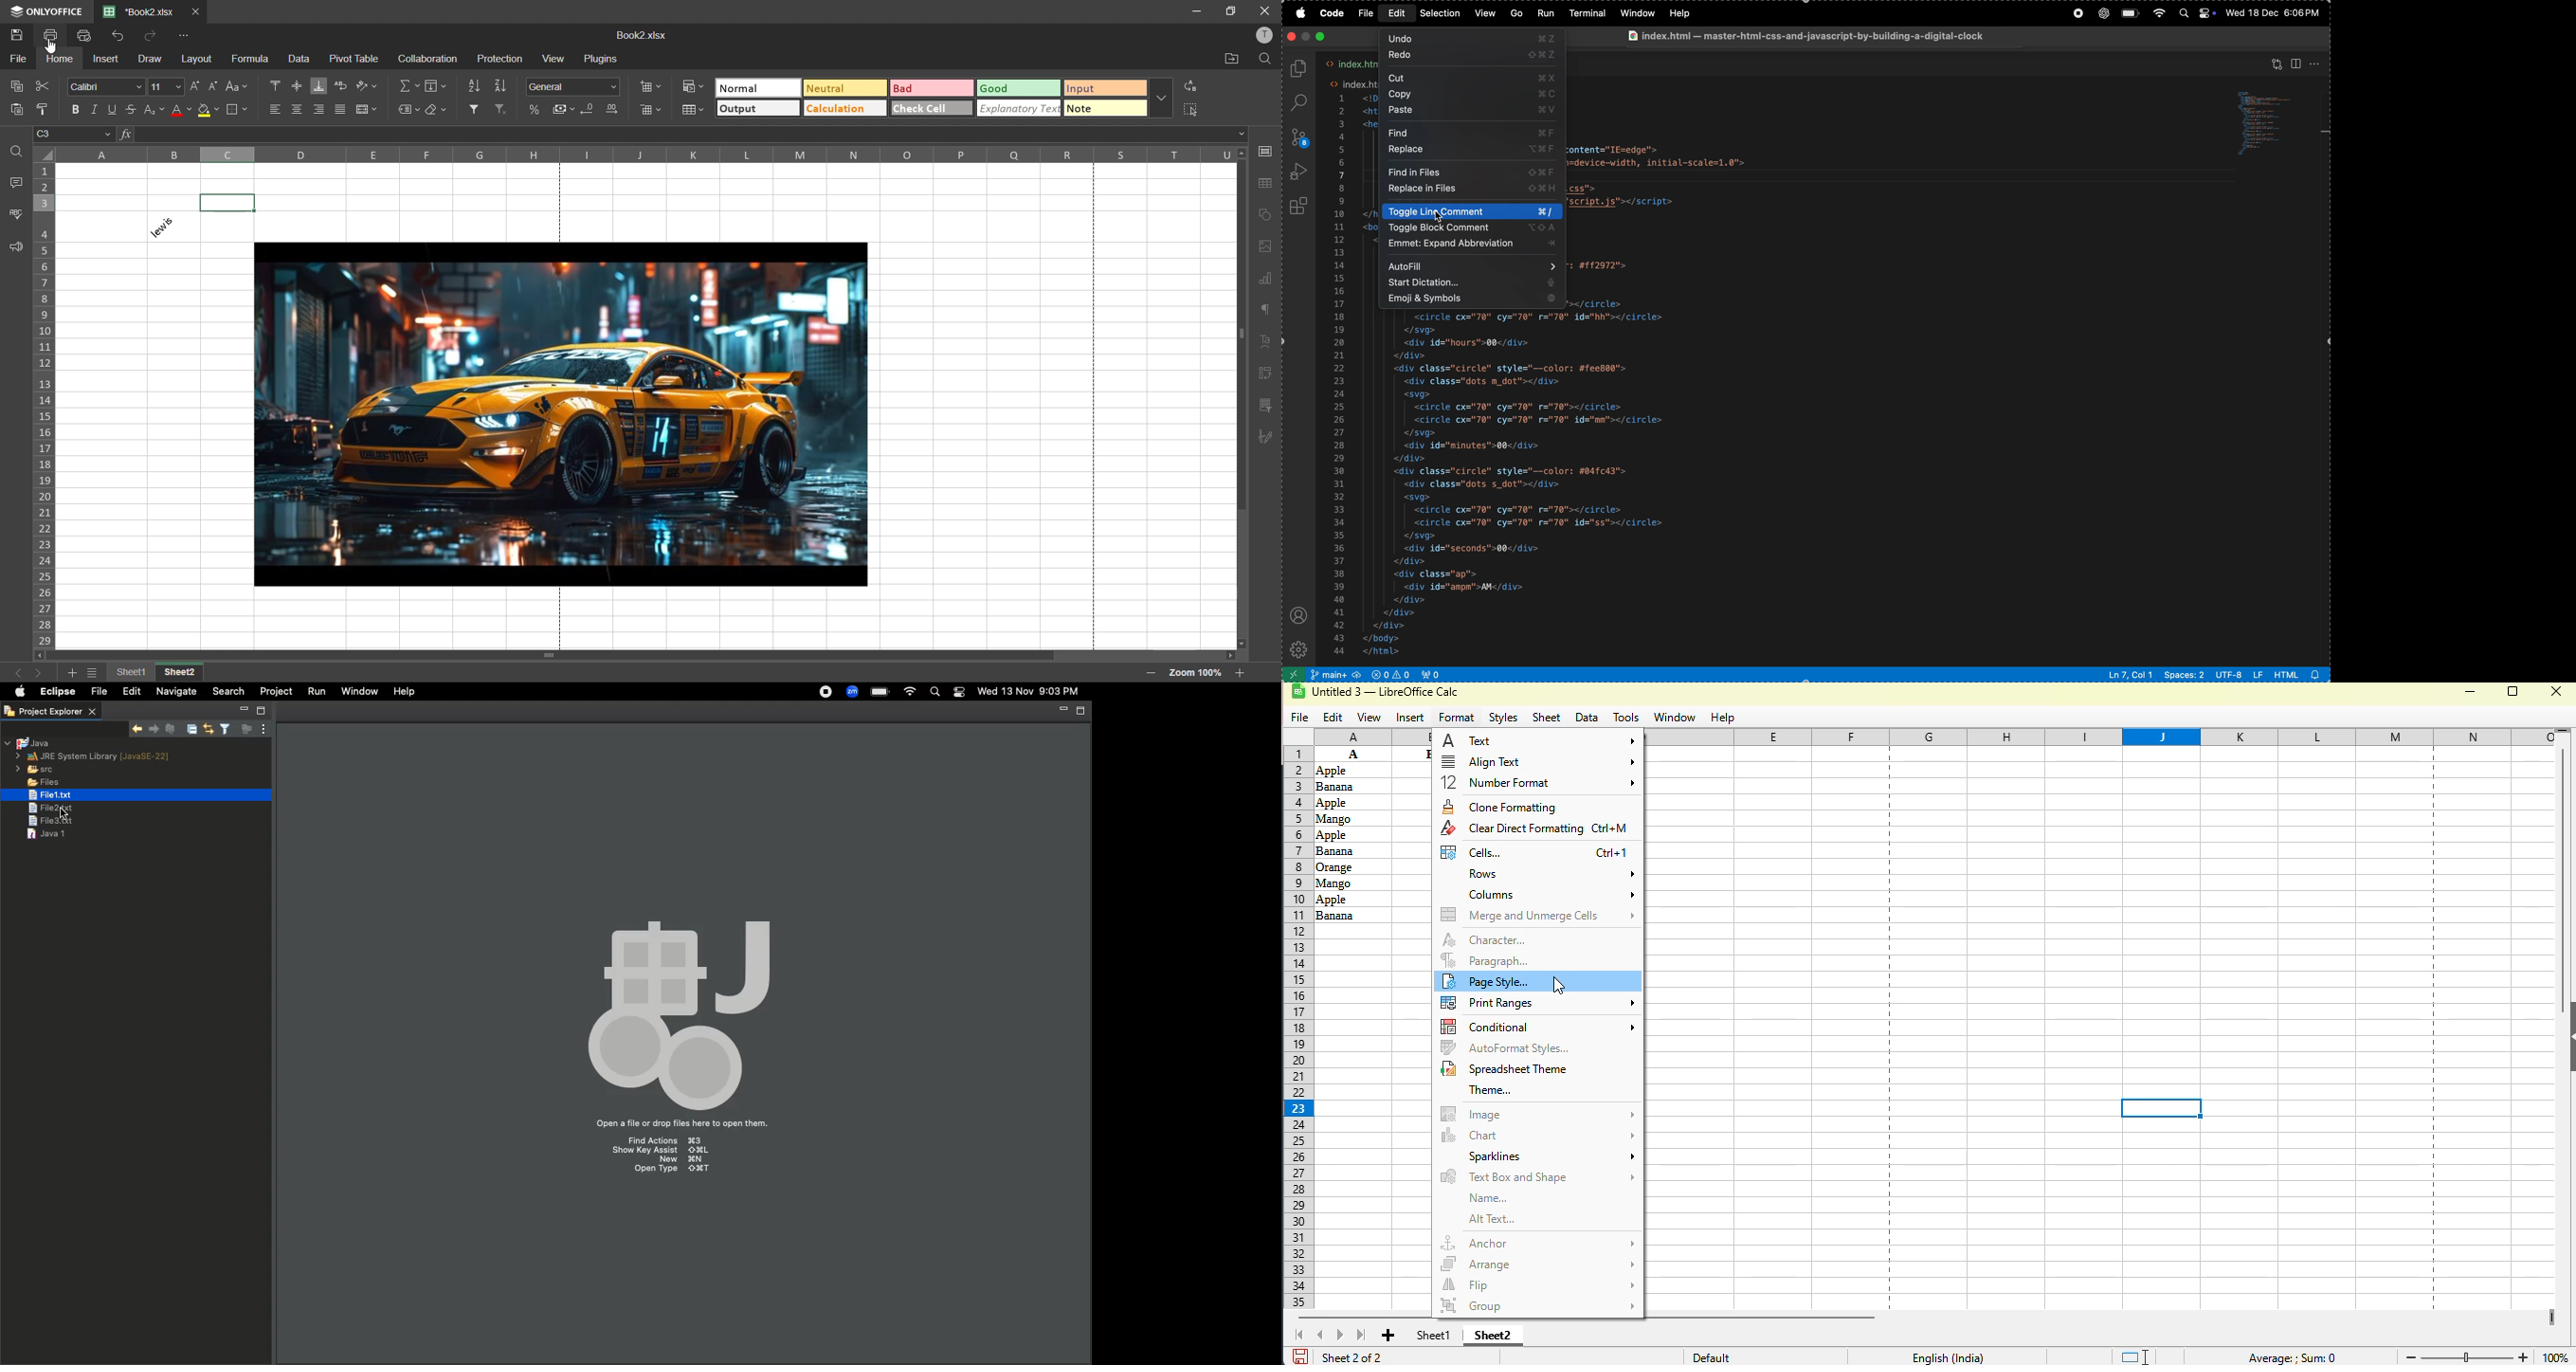  Describe the element at coordinates (1389, 1336) in the screenshot. I see `add new sheet` at that location.